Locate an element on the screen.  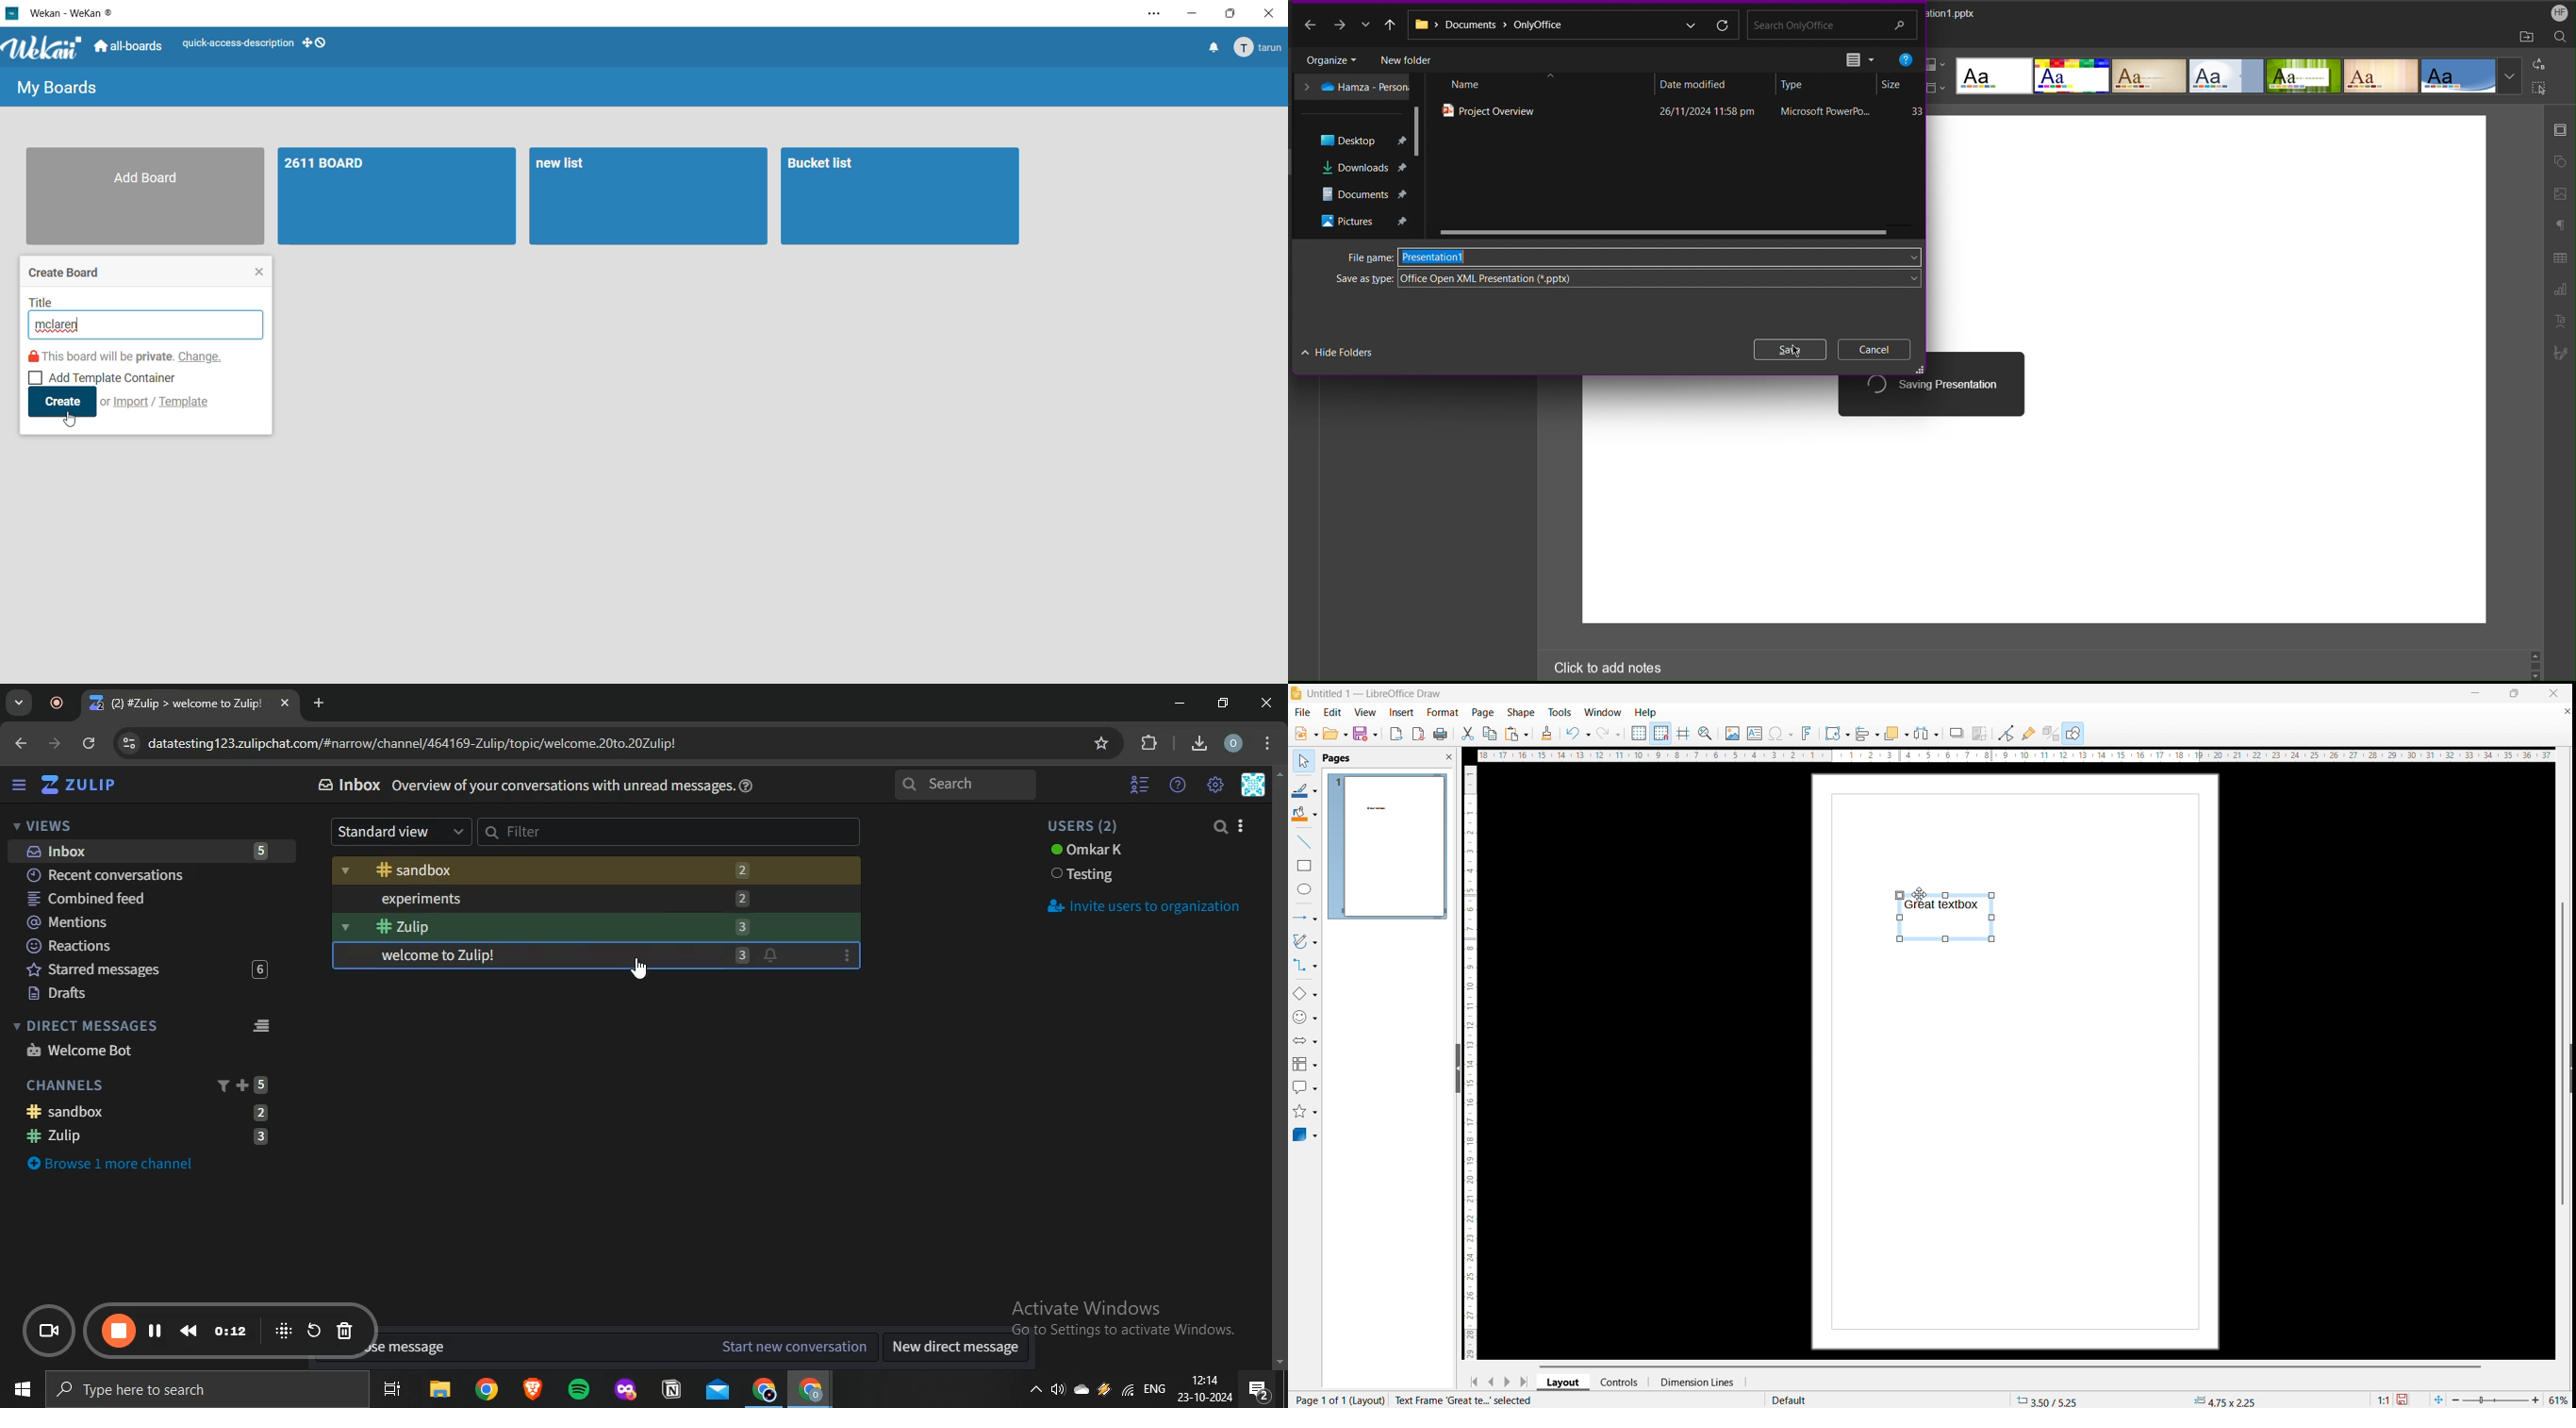
Vertical scroll bar  is located at coordinates (2563, 1054).